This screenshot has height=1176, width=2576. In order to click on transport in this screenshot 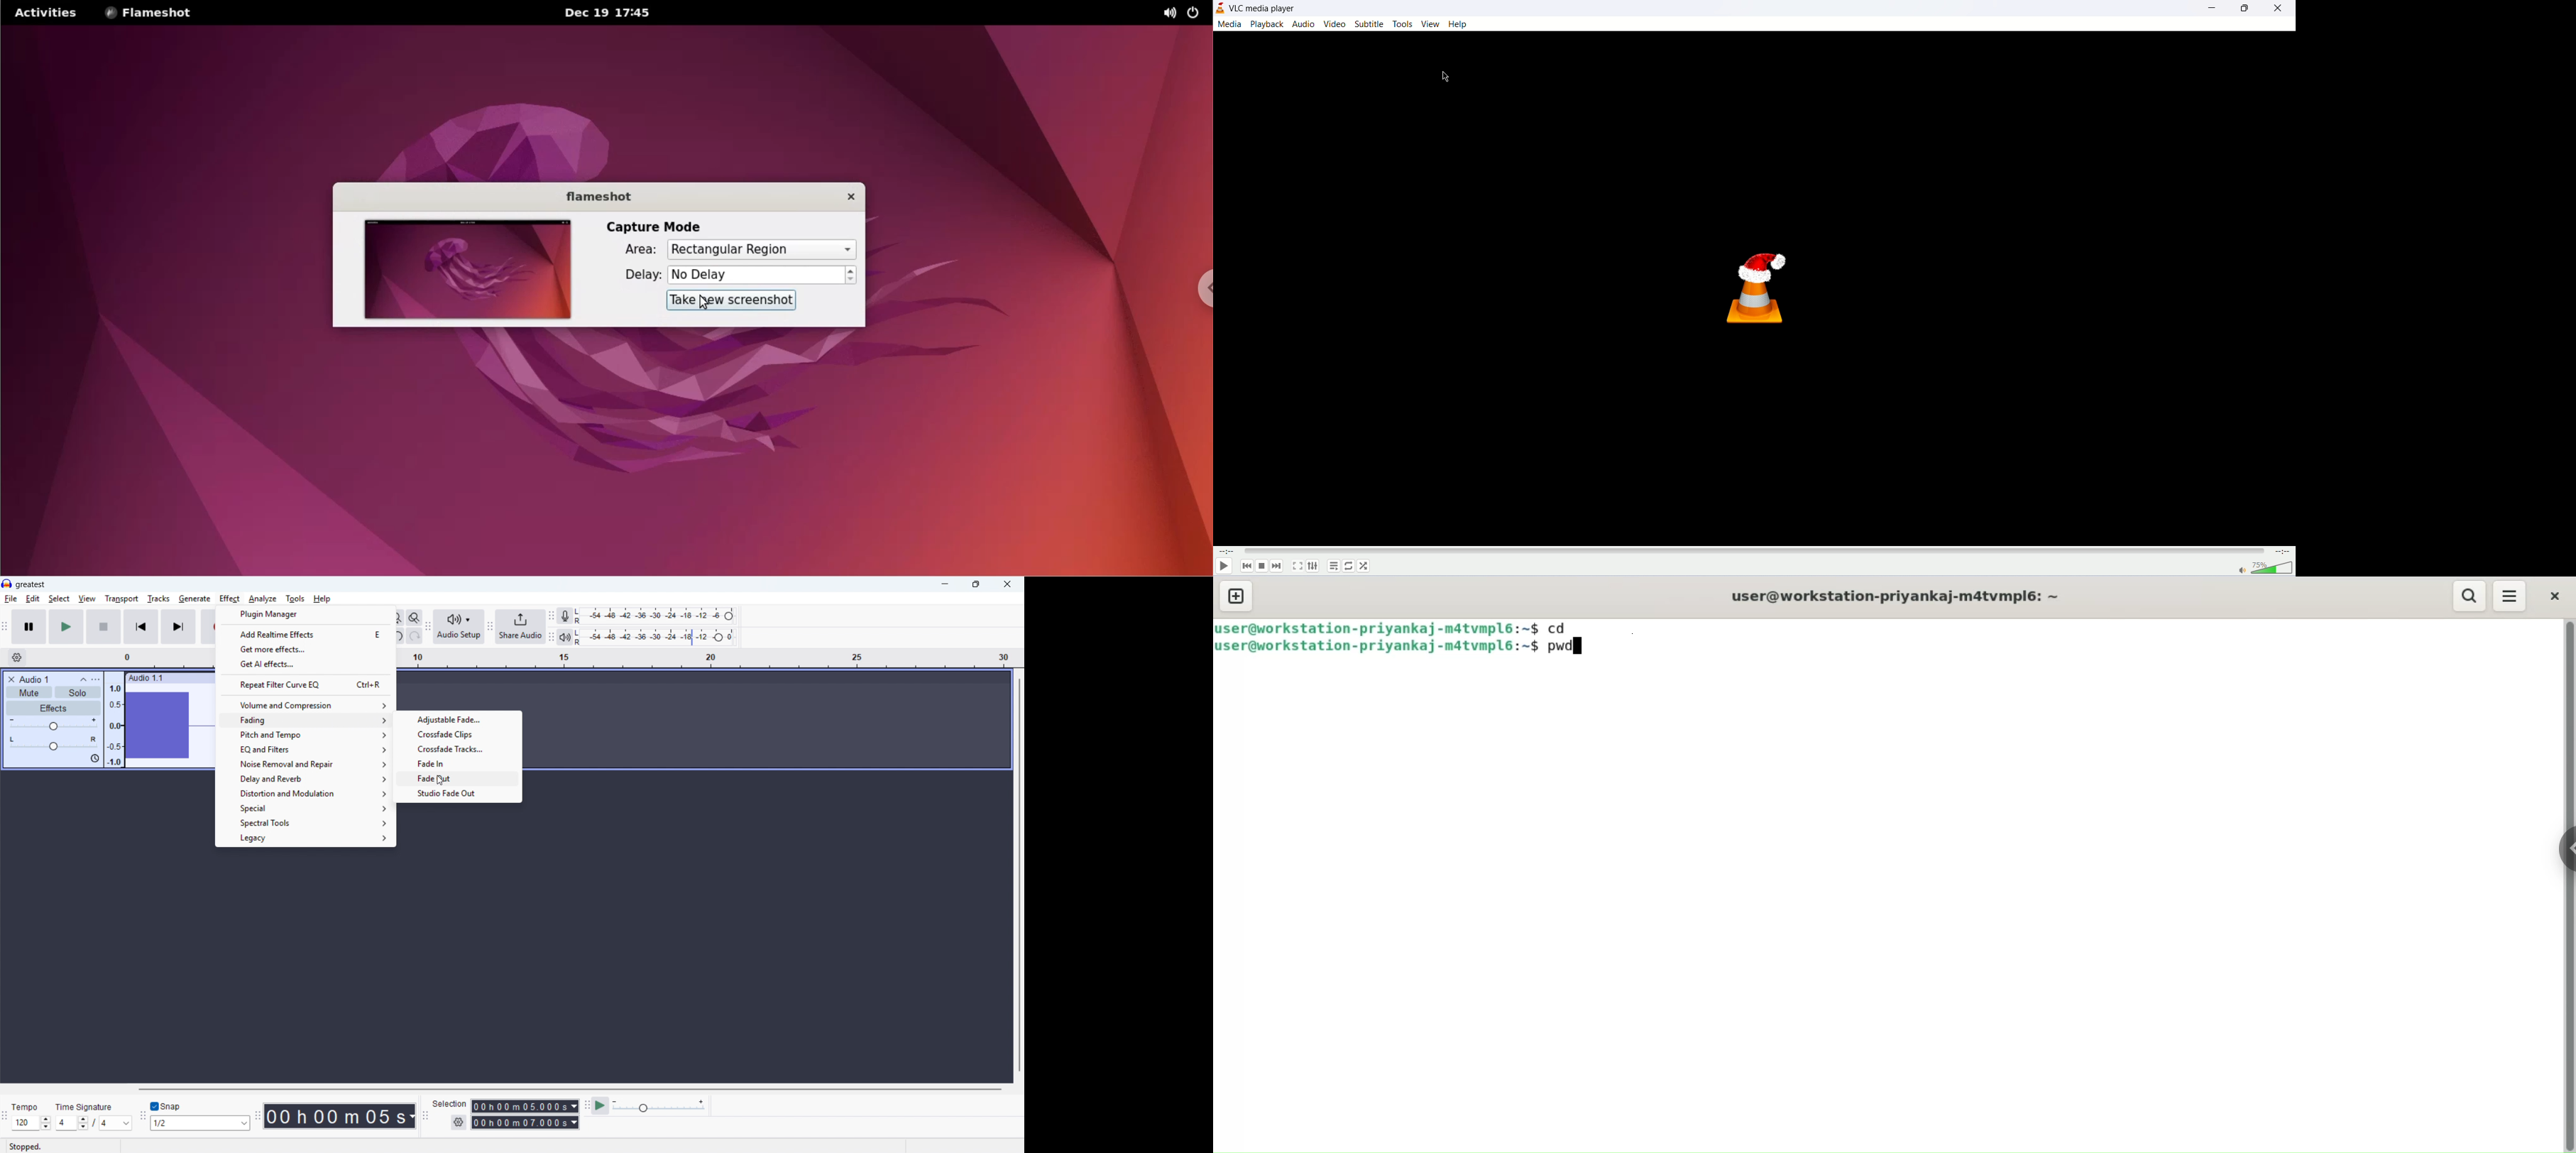, I will do `click(122, 599)`.